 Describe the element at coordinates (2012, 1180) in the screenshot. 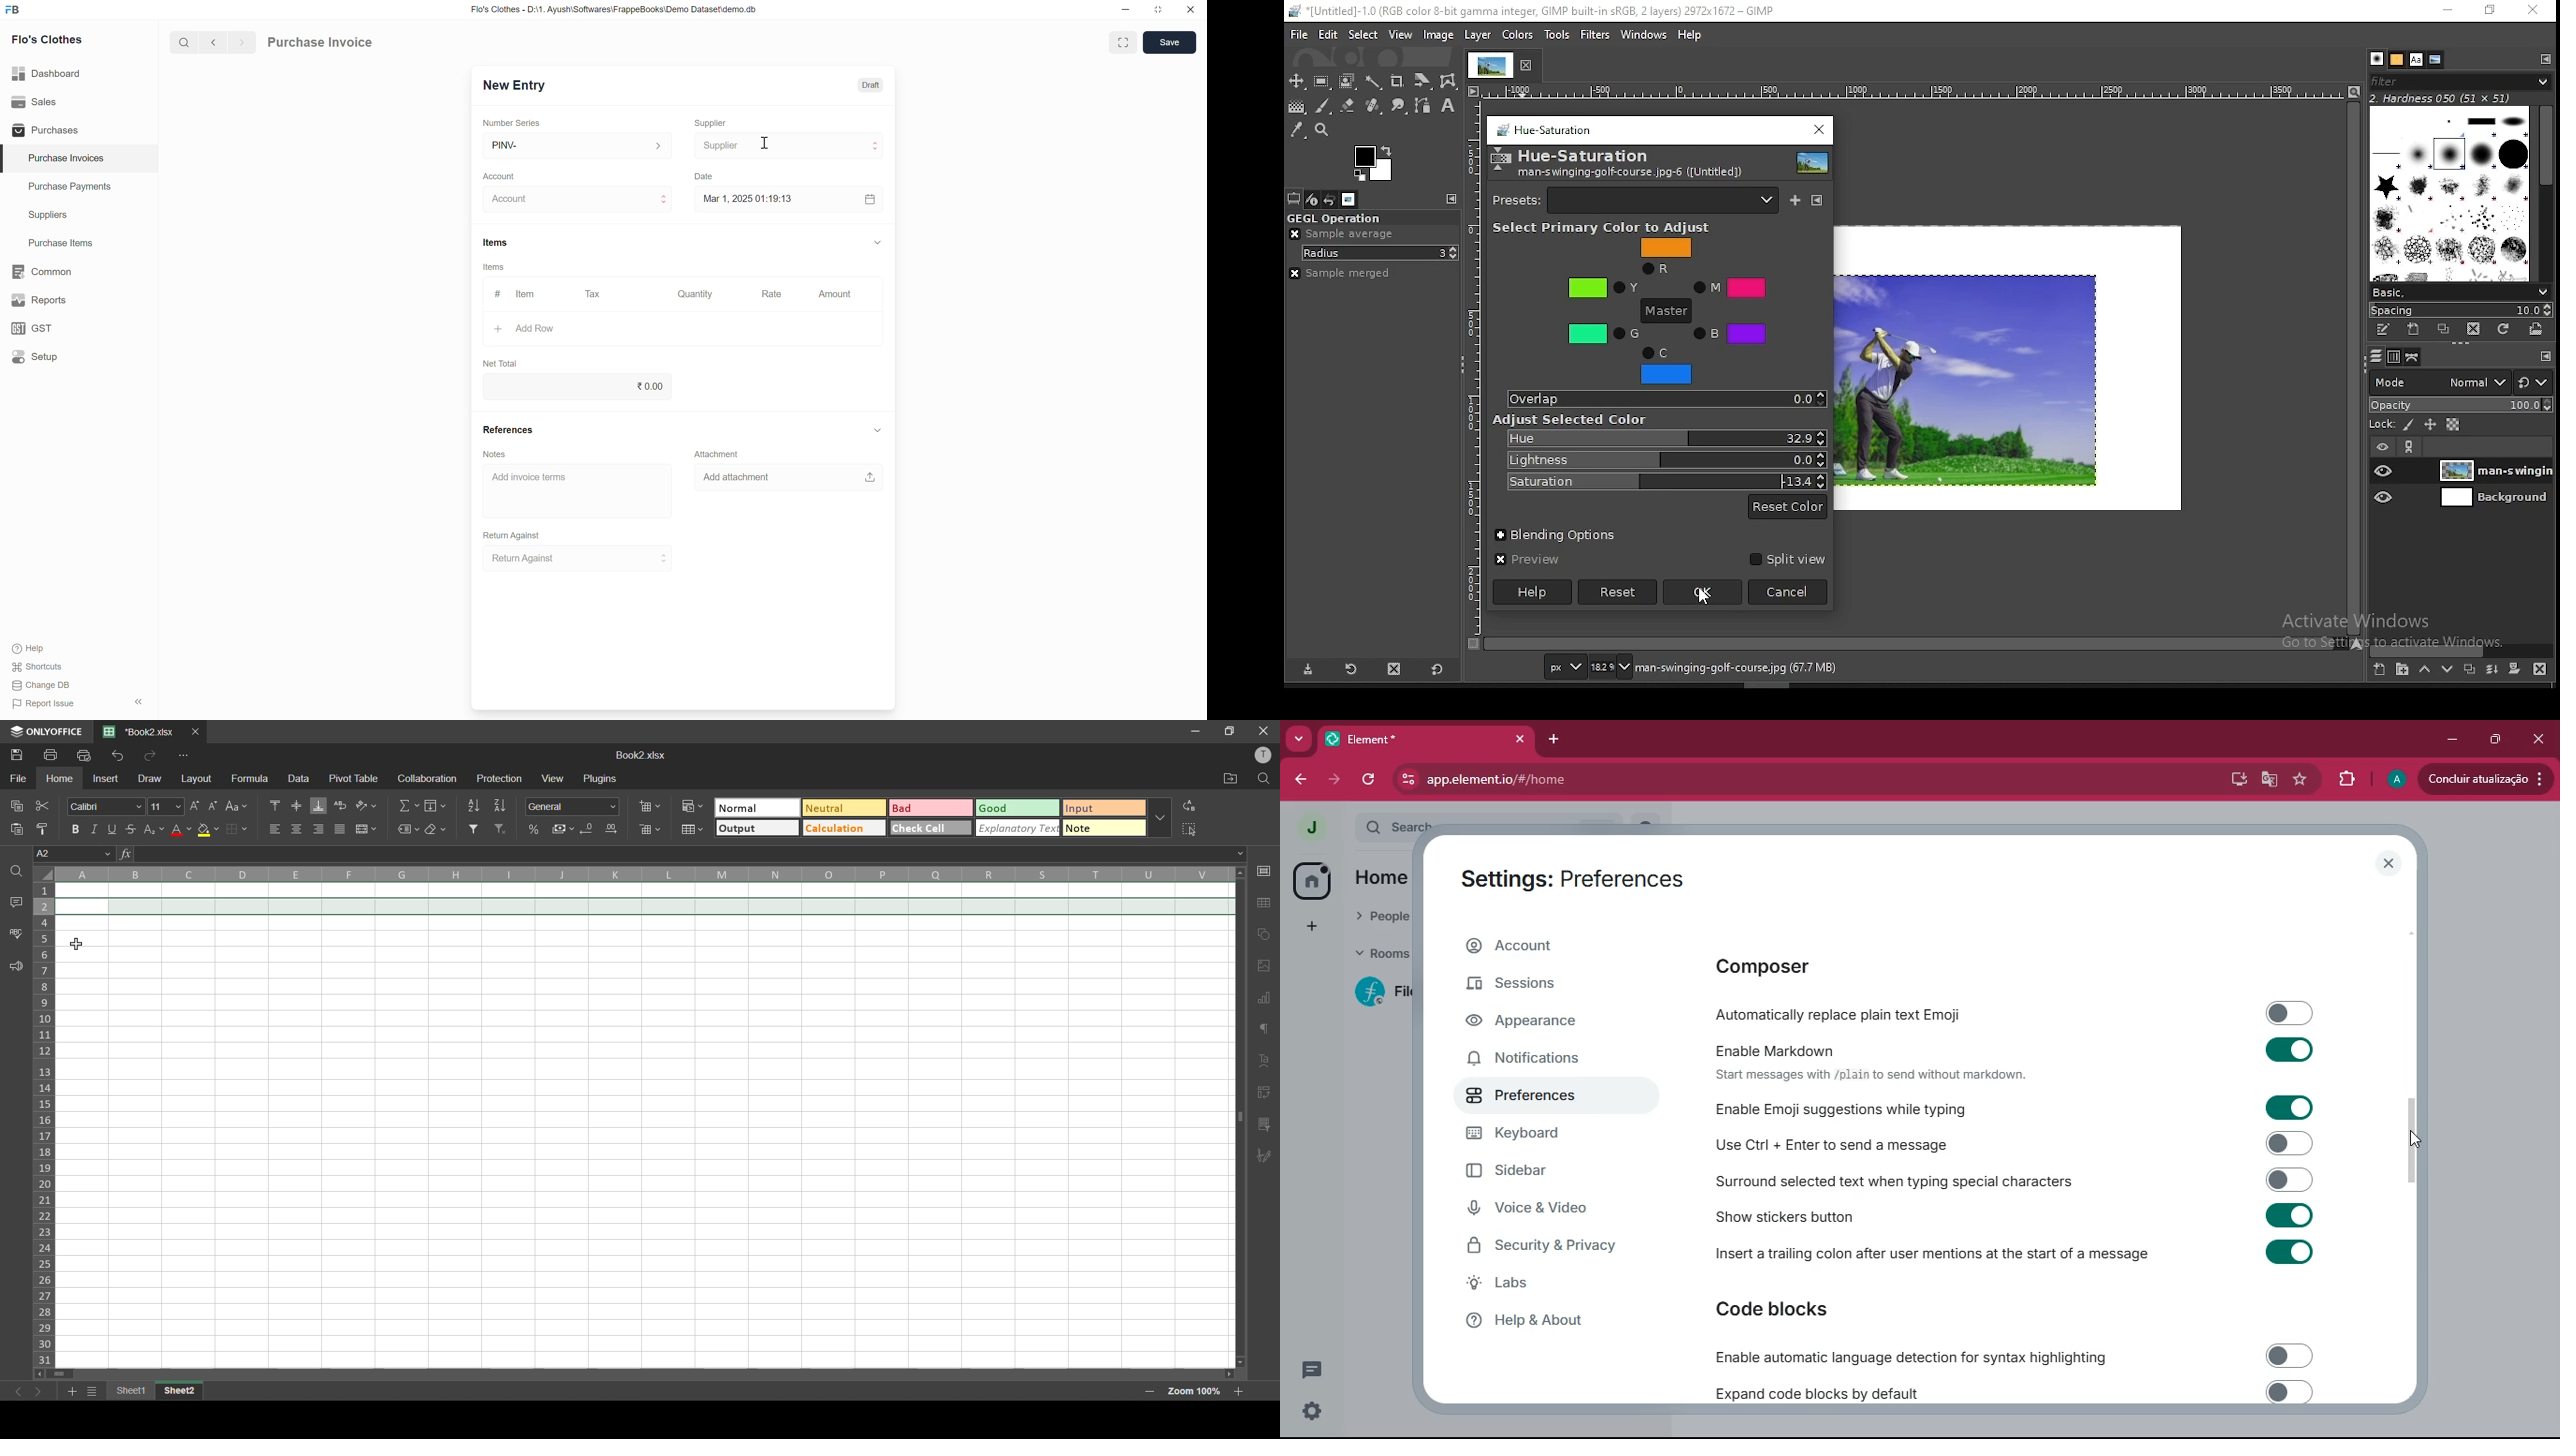

I see `Surround selected text when typing special characters` at that location.